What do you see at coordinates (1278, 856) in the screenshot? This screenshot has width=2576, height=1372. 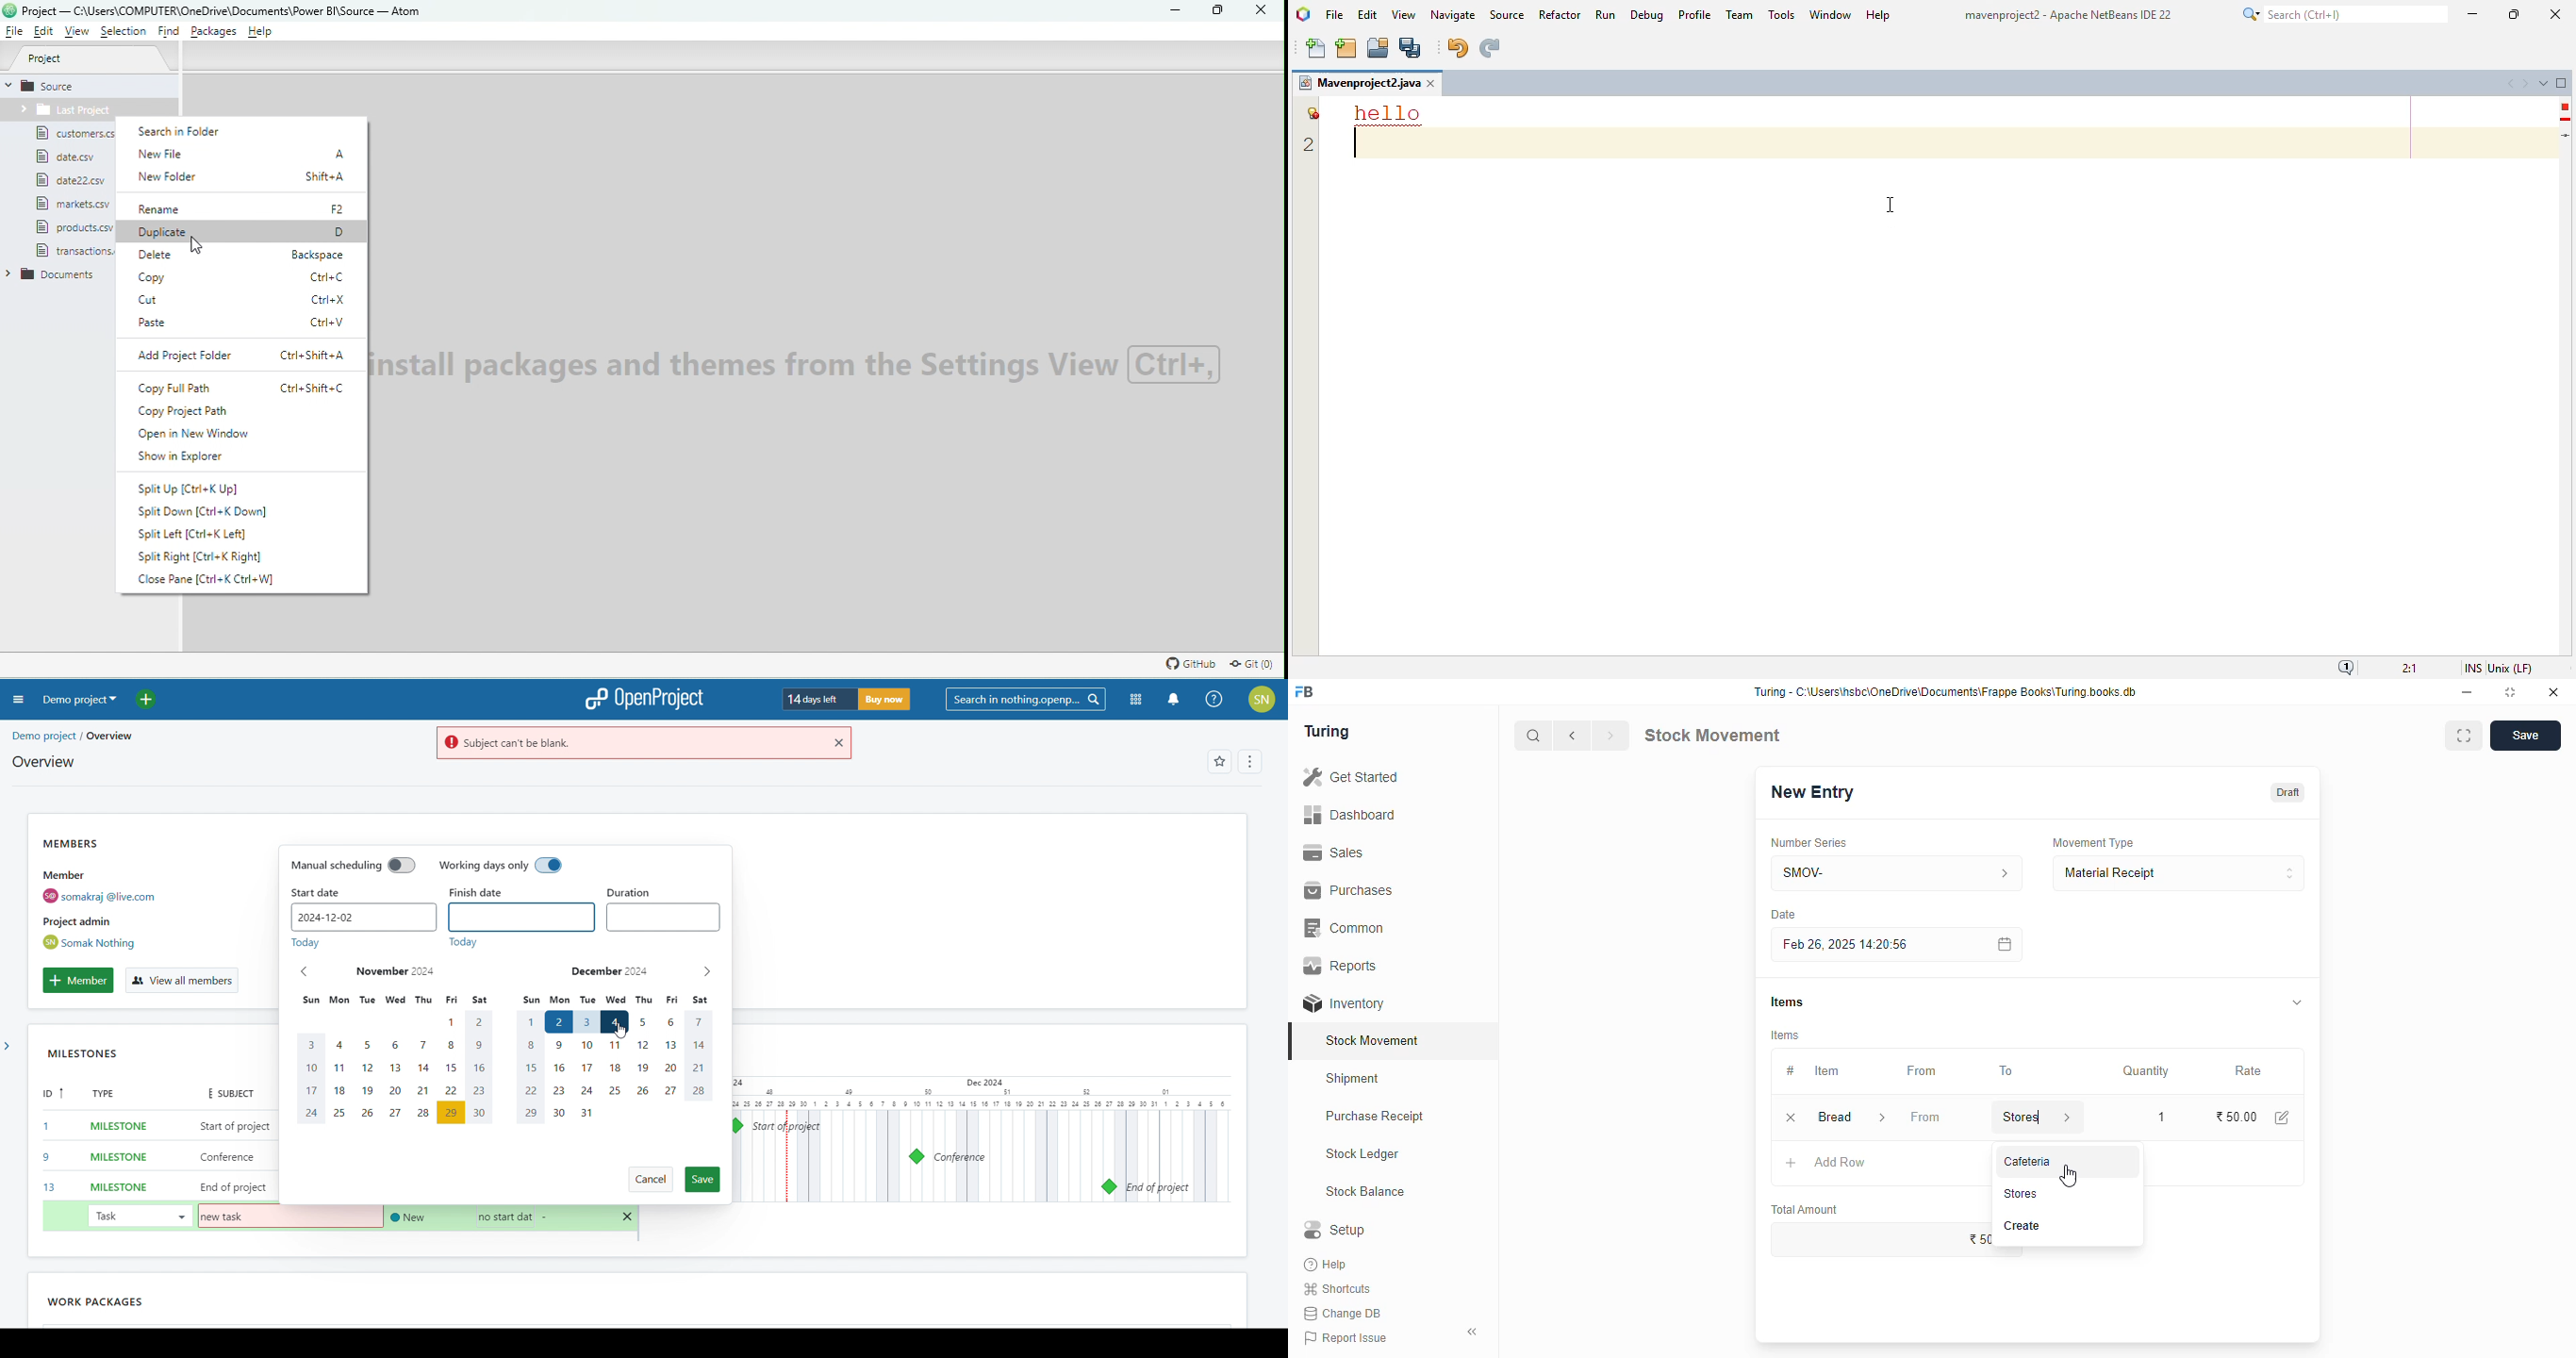 I see `scroll bar` at bounding box center [1278, 856].